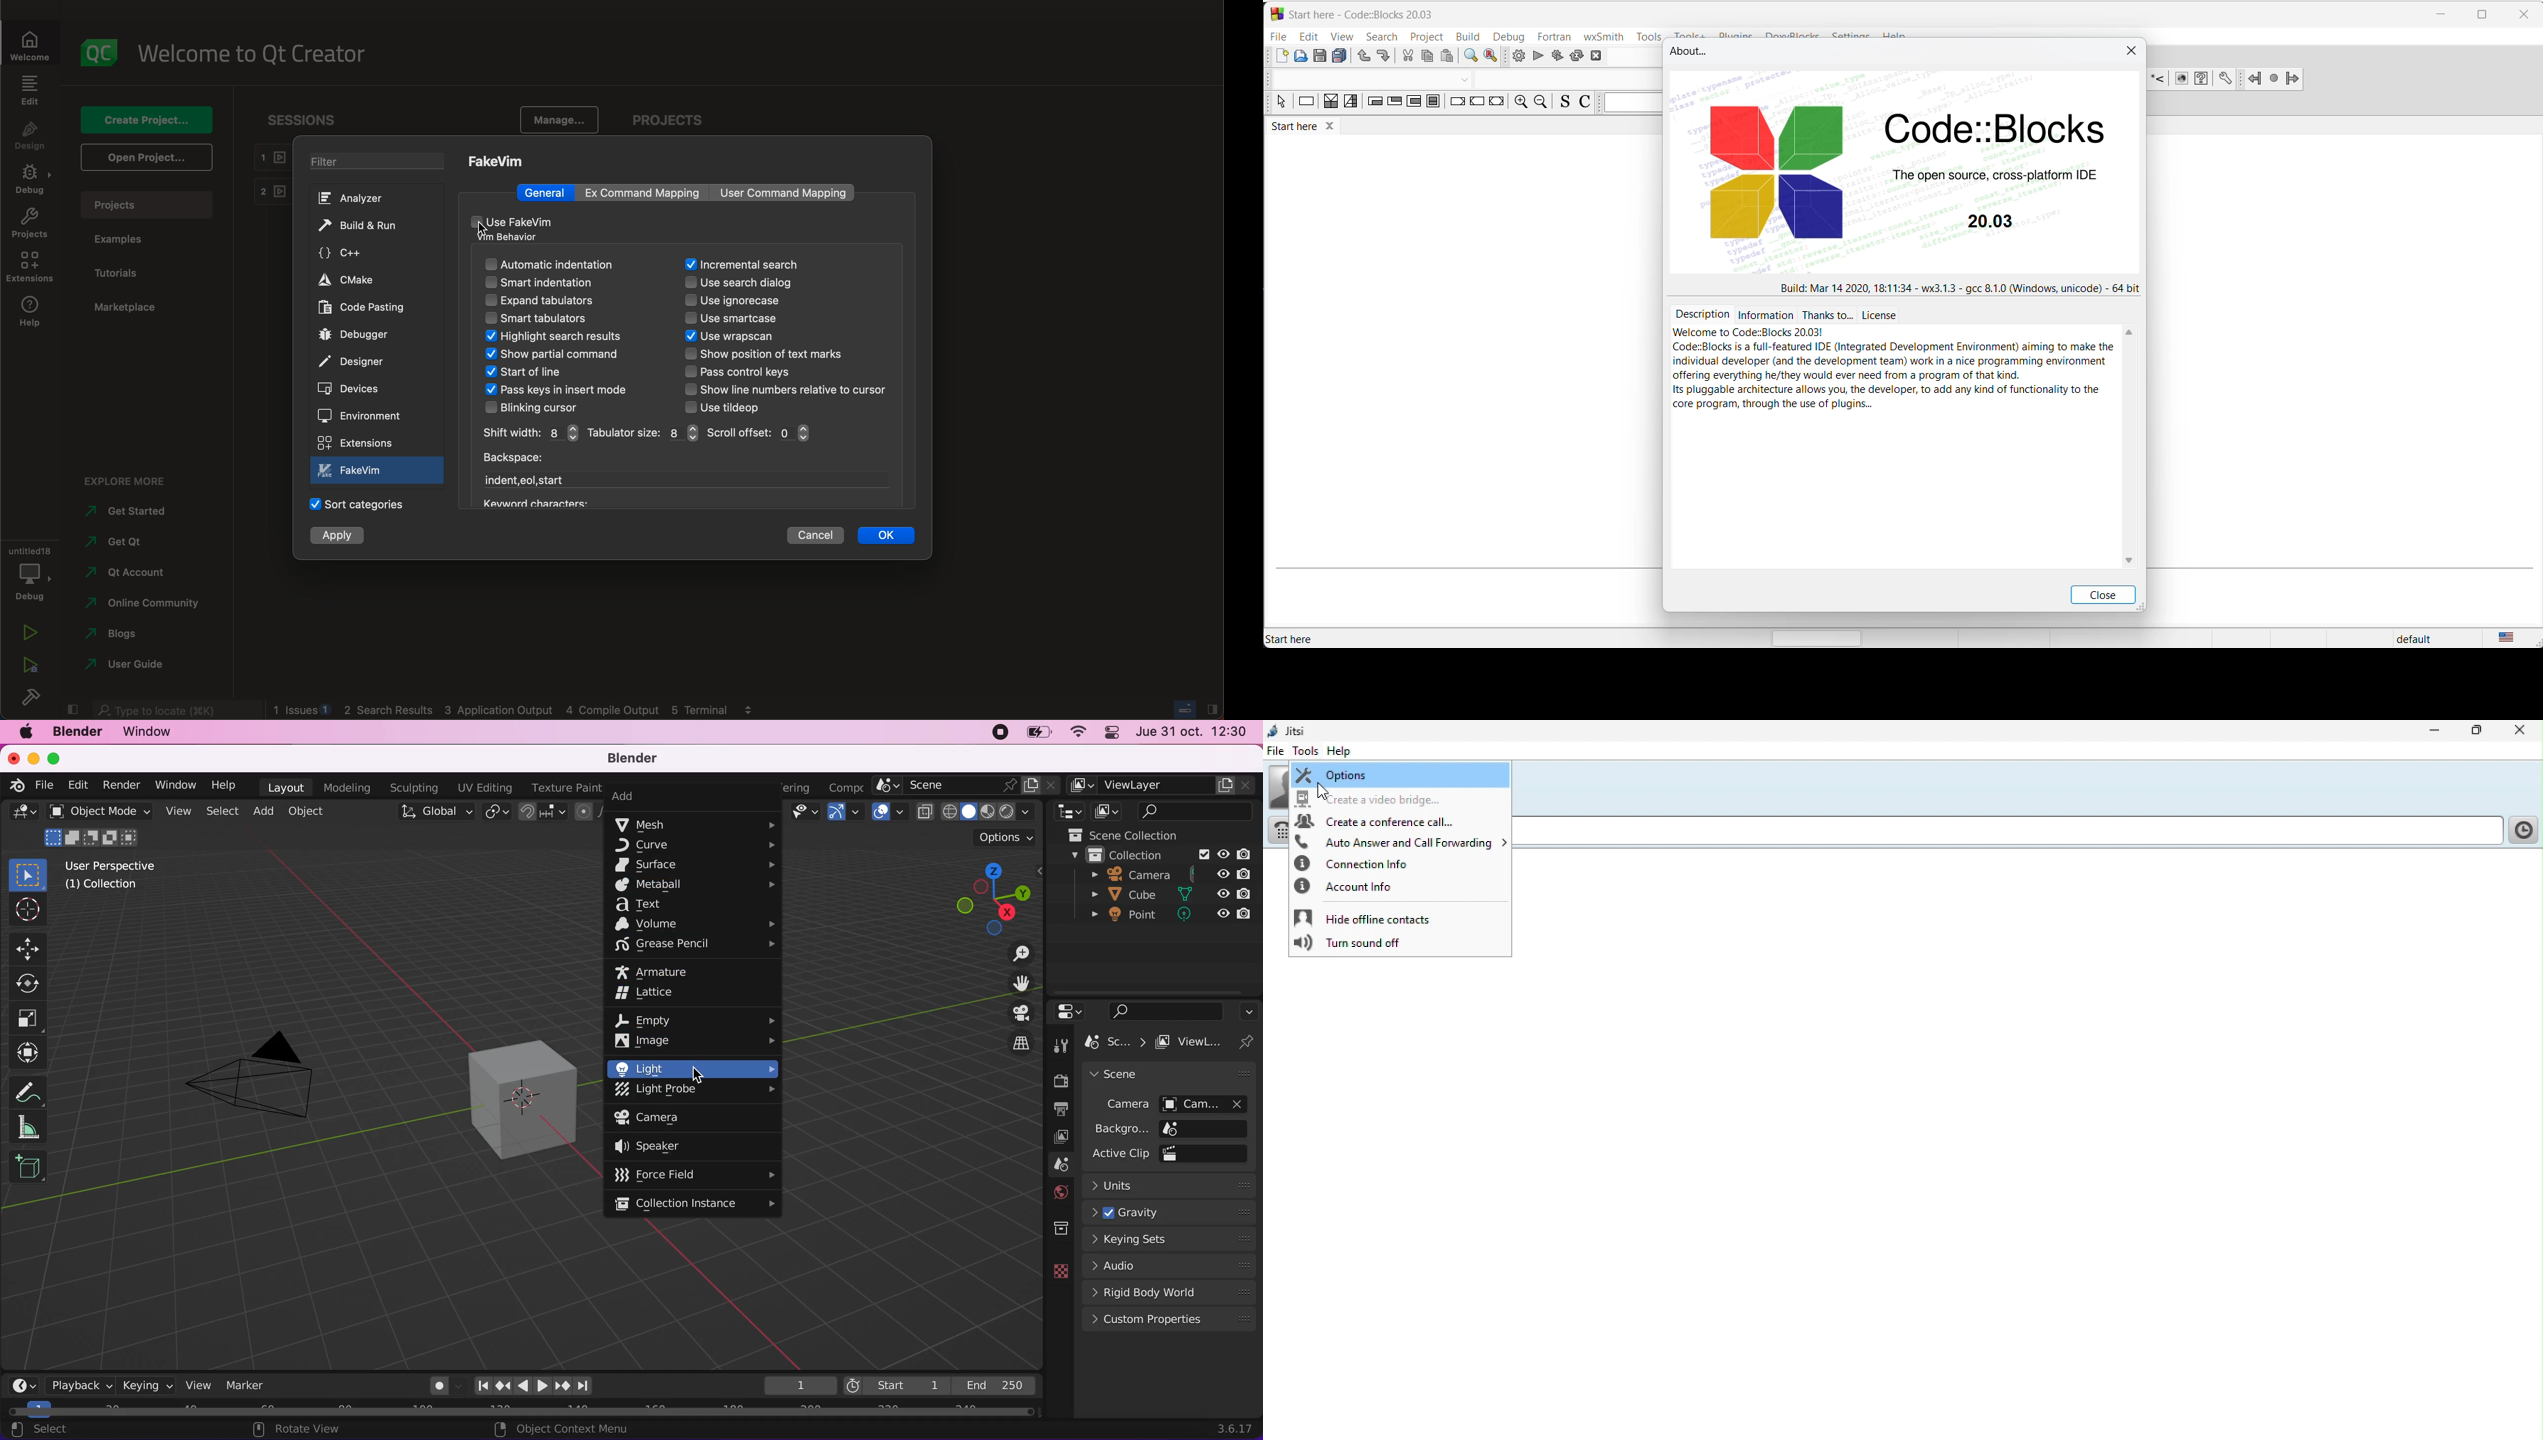 This screenshot has height=1456, width=2548. What do you see at coordinates (1464, 78) in the screenshot?
I see `dropdown` at bounding box center [1464, 78].